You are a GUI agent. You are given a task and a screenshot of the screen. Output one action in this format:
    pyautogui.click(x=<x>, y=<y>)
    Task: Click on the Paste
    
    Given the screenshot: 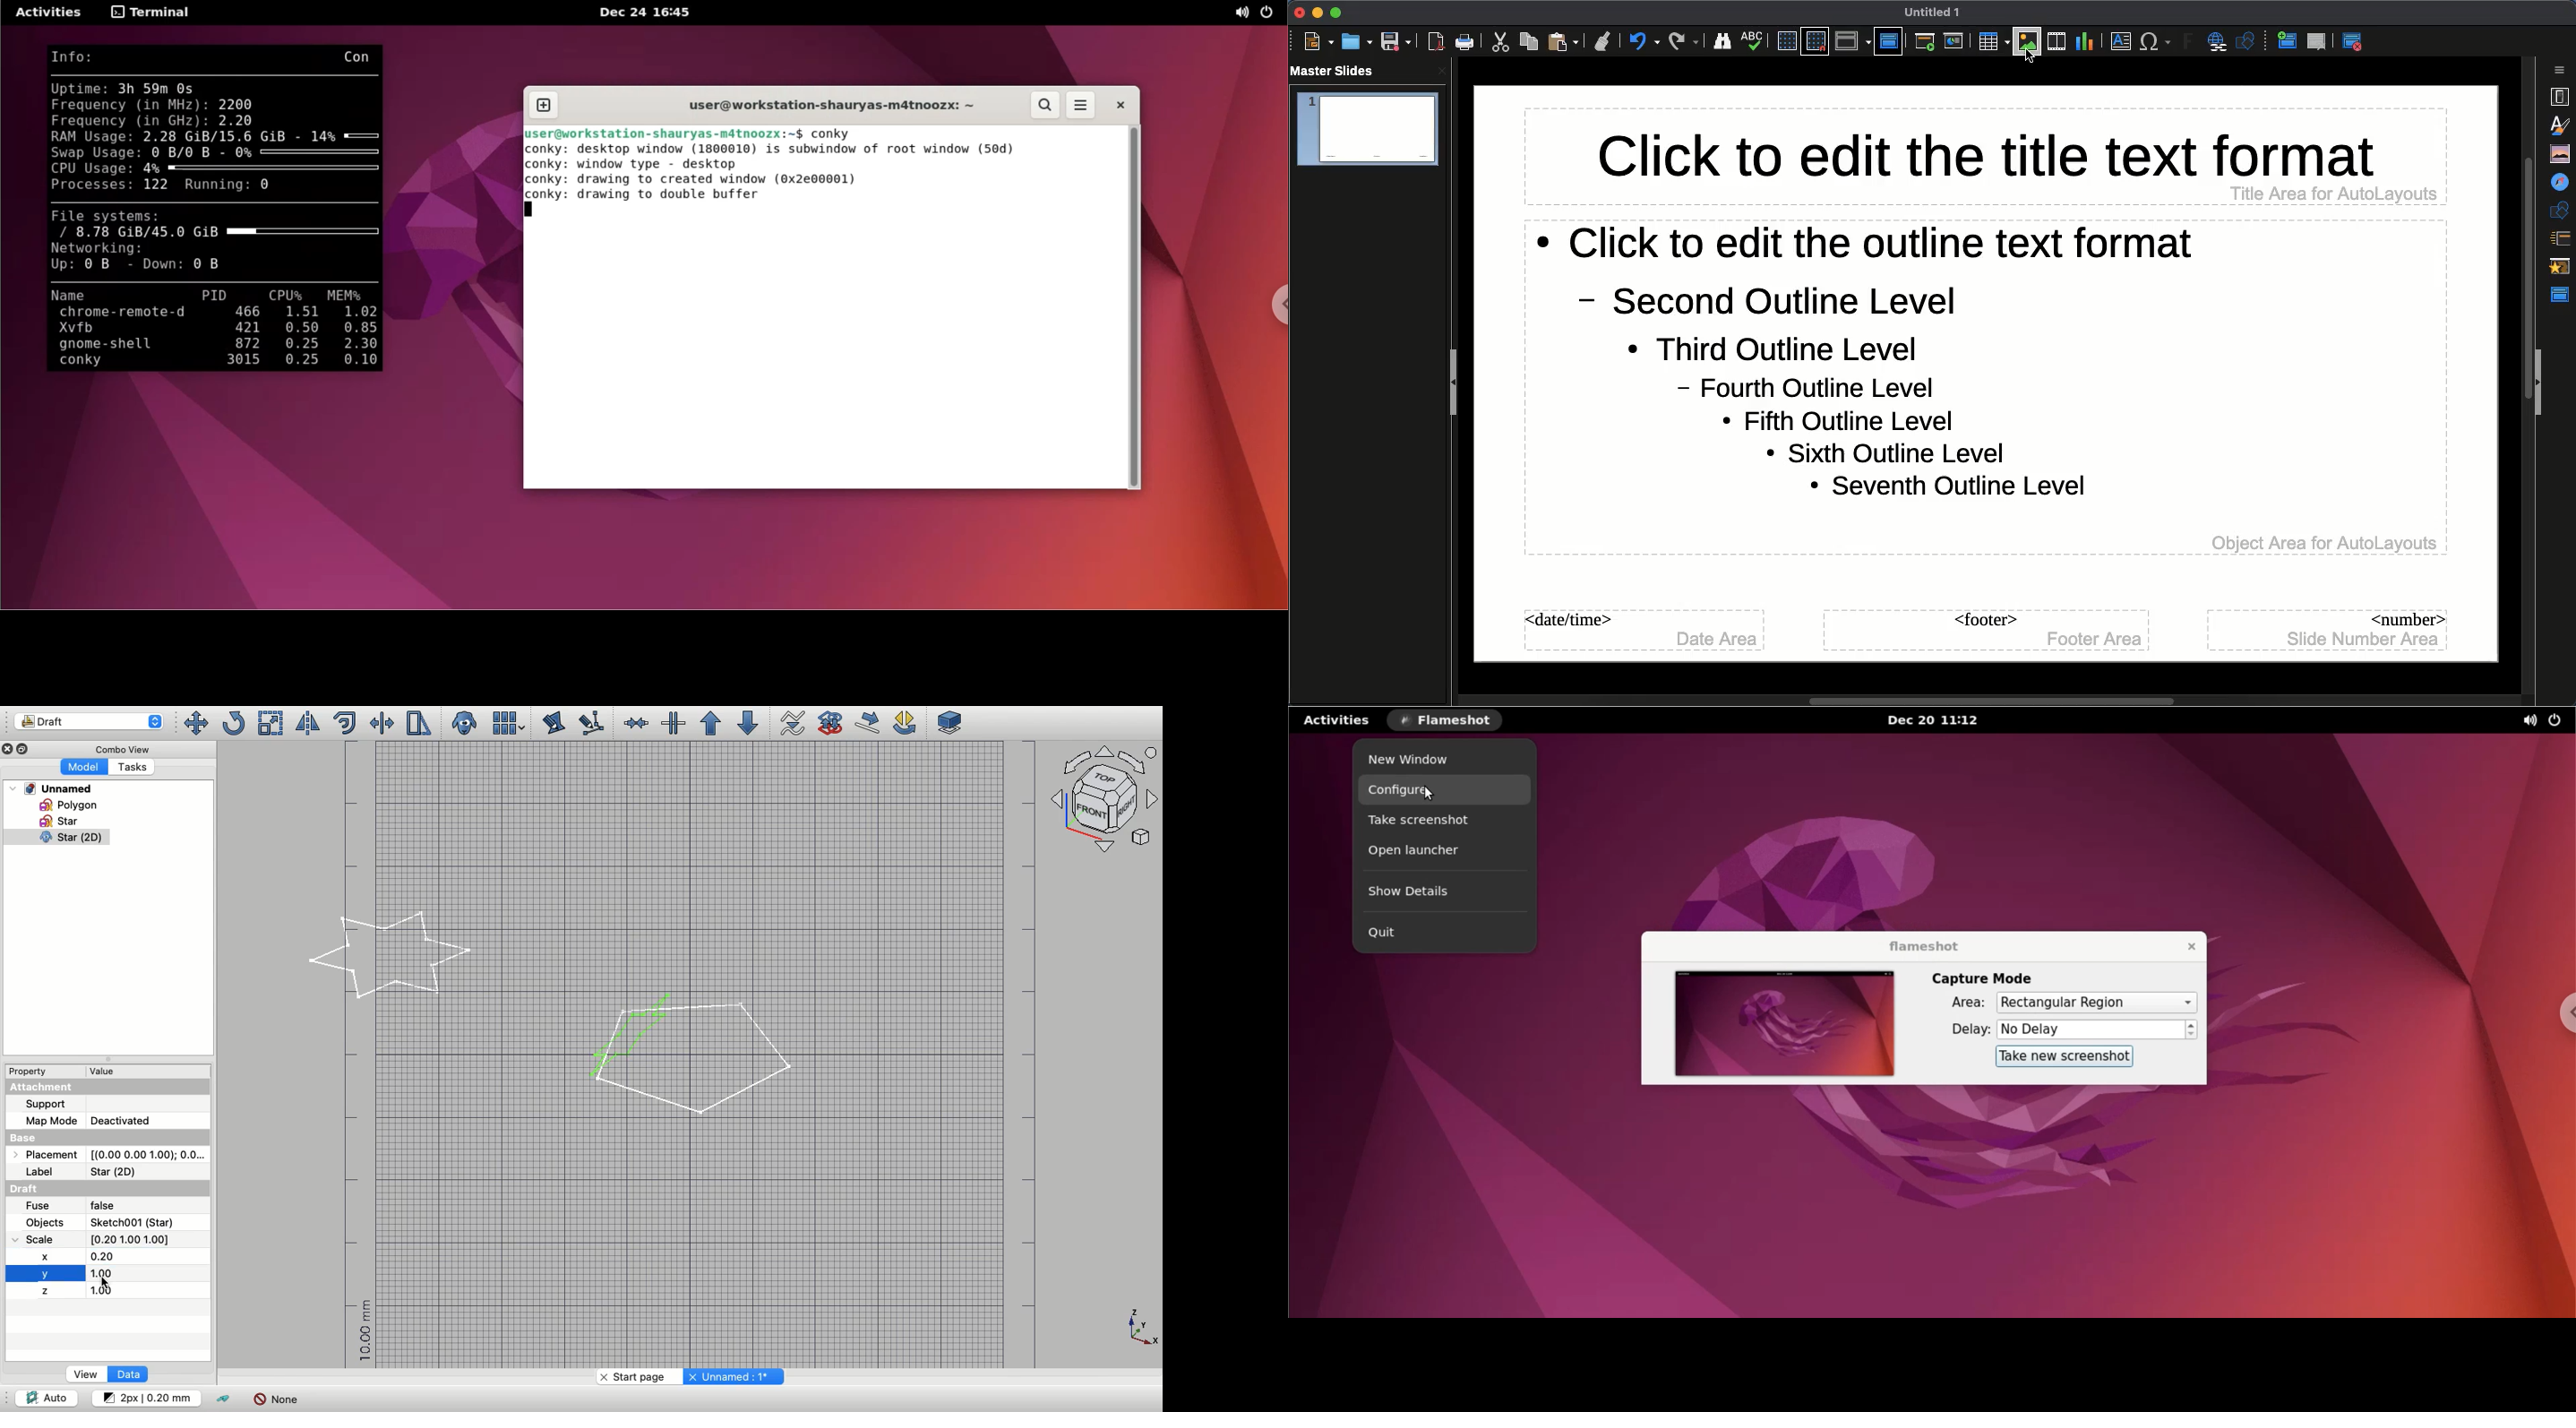 What is the action you would take?
    pyautogui.click(x=1565, y=41)
    